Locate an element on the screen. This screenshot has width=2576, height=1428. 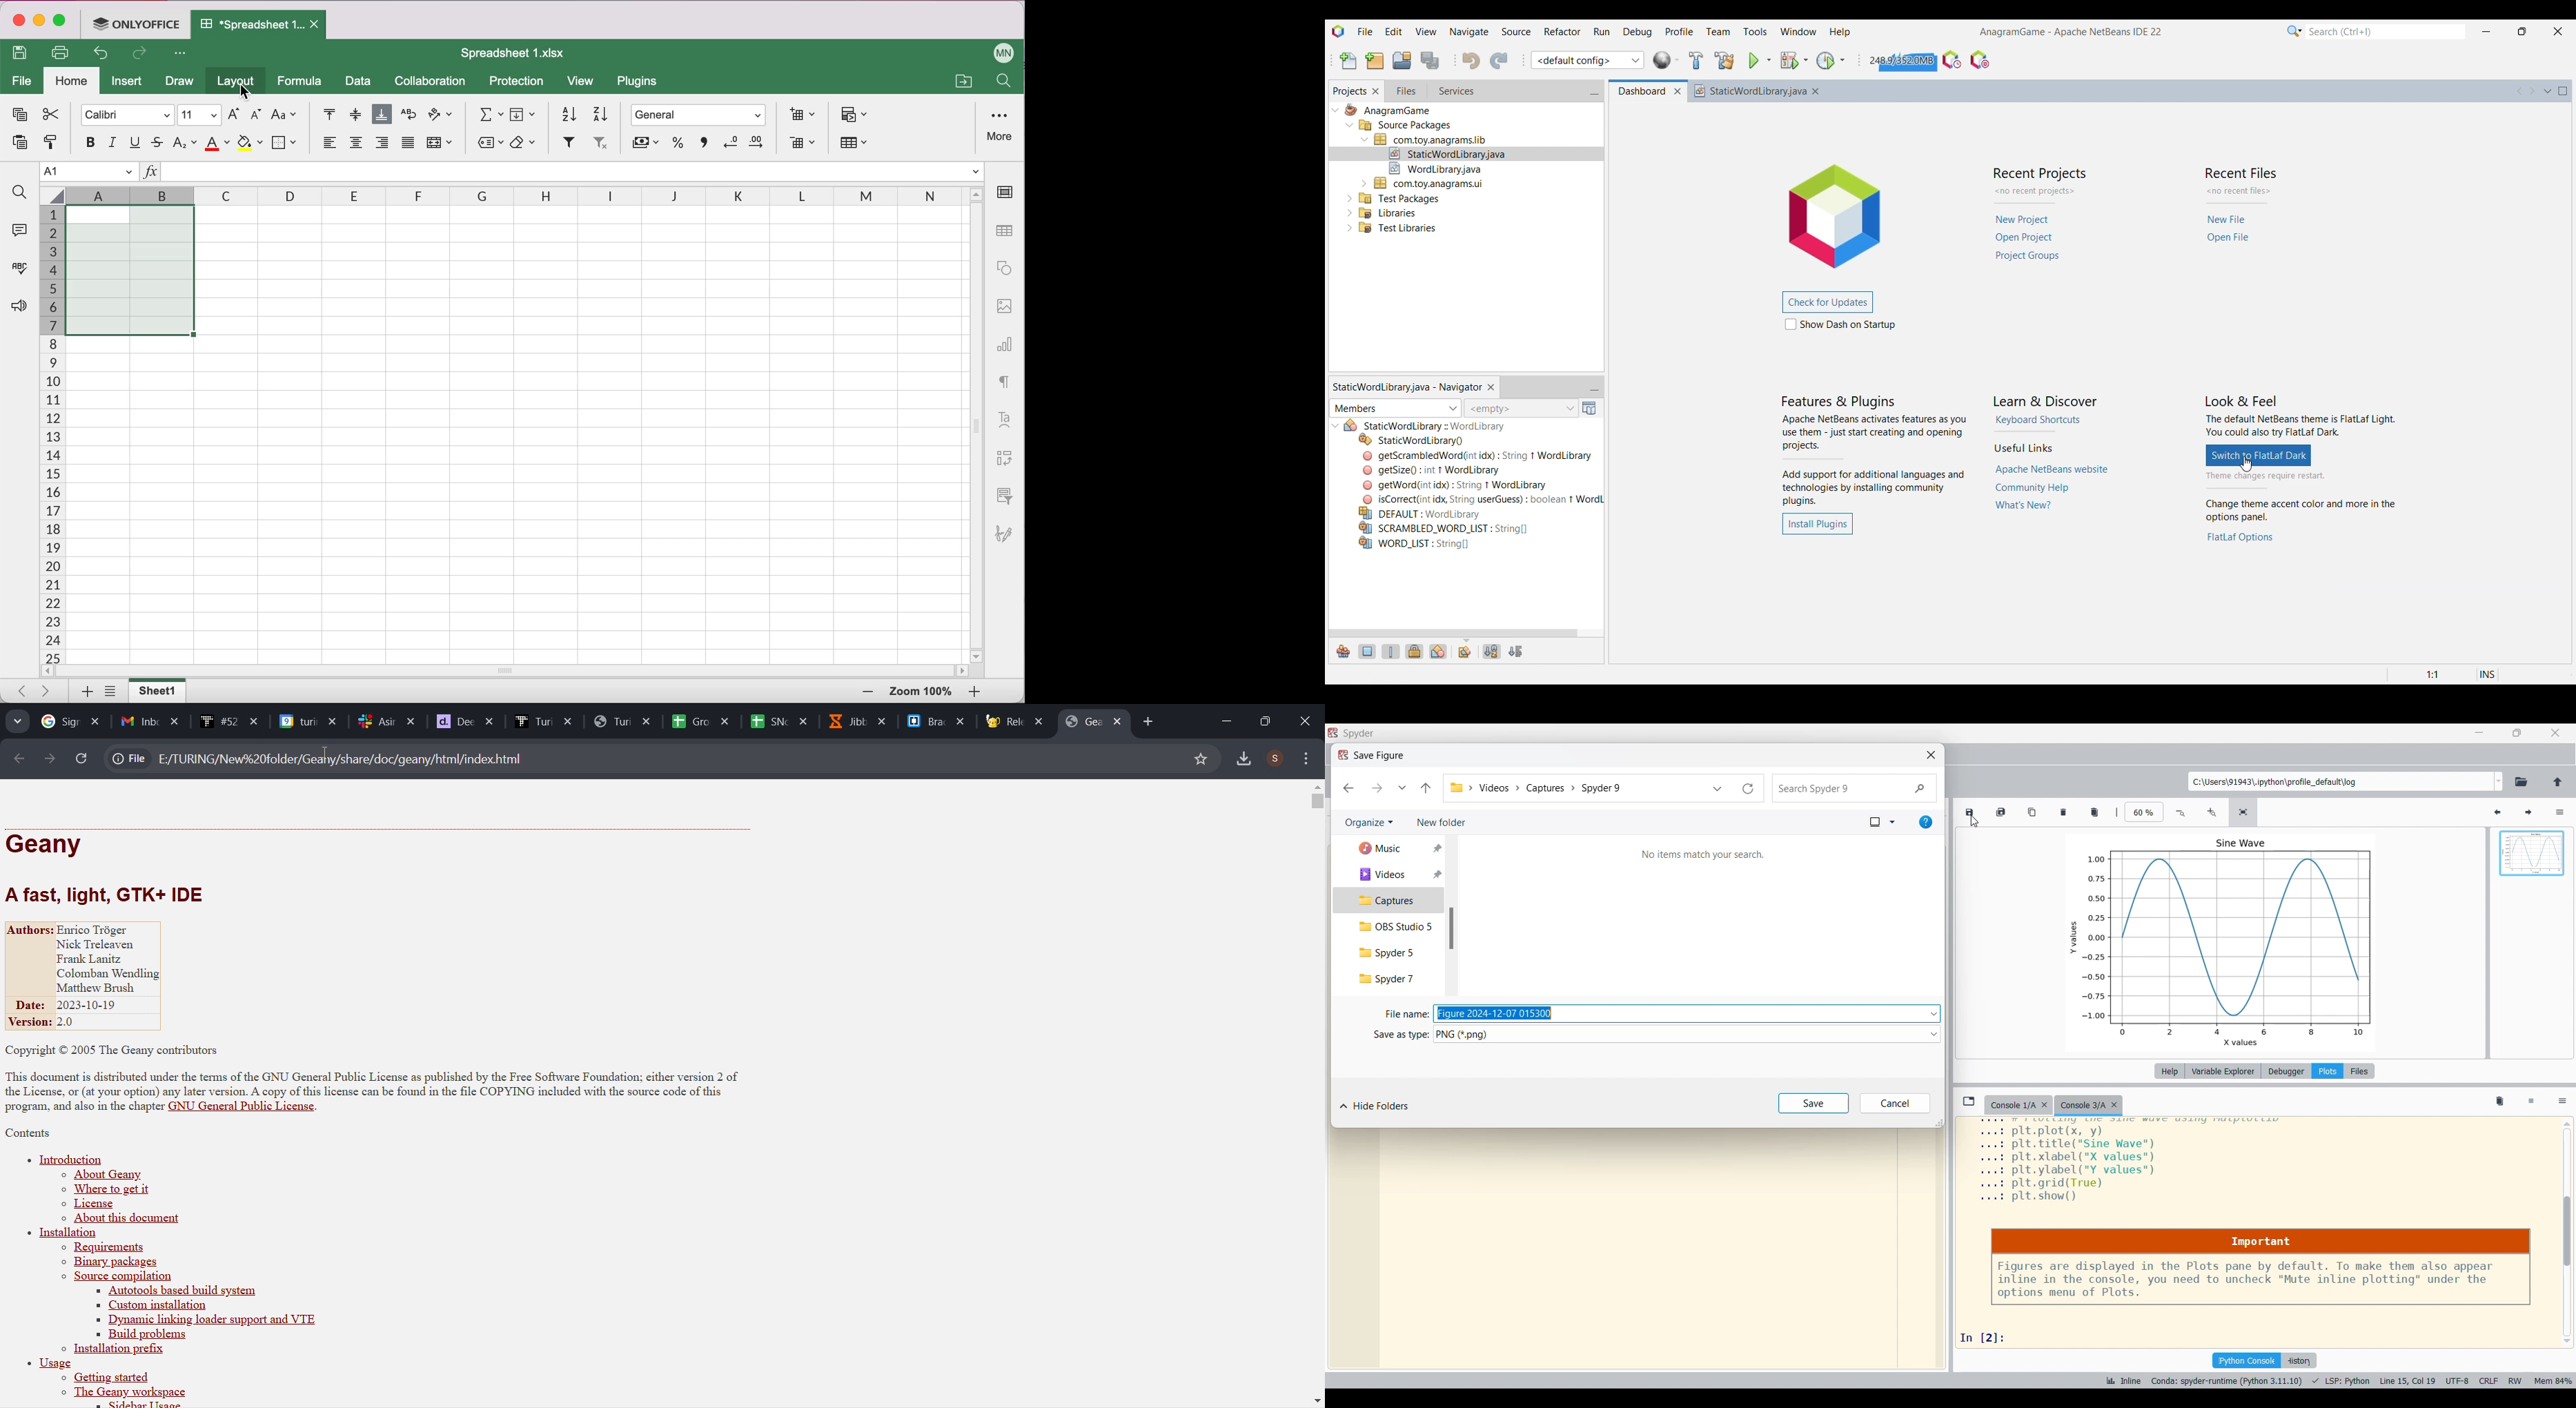
signature is located at coordinates (1008, 528).